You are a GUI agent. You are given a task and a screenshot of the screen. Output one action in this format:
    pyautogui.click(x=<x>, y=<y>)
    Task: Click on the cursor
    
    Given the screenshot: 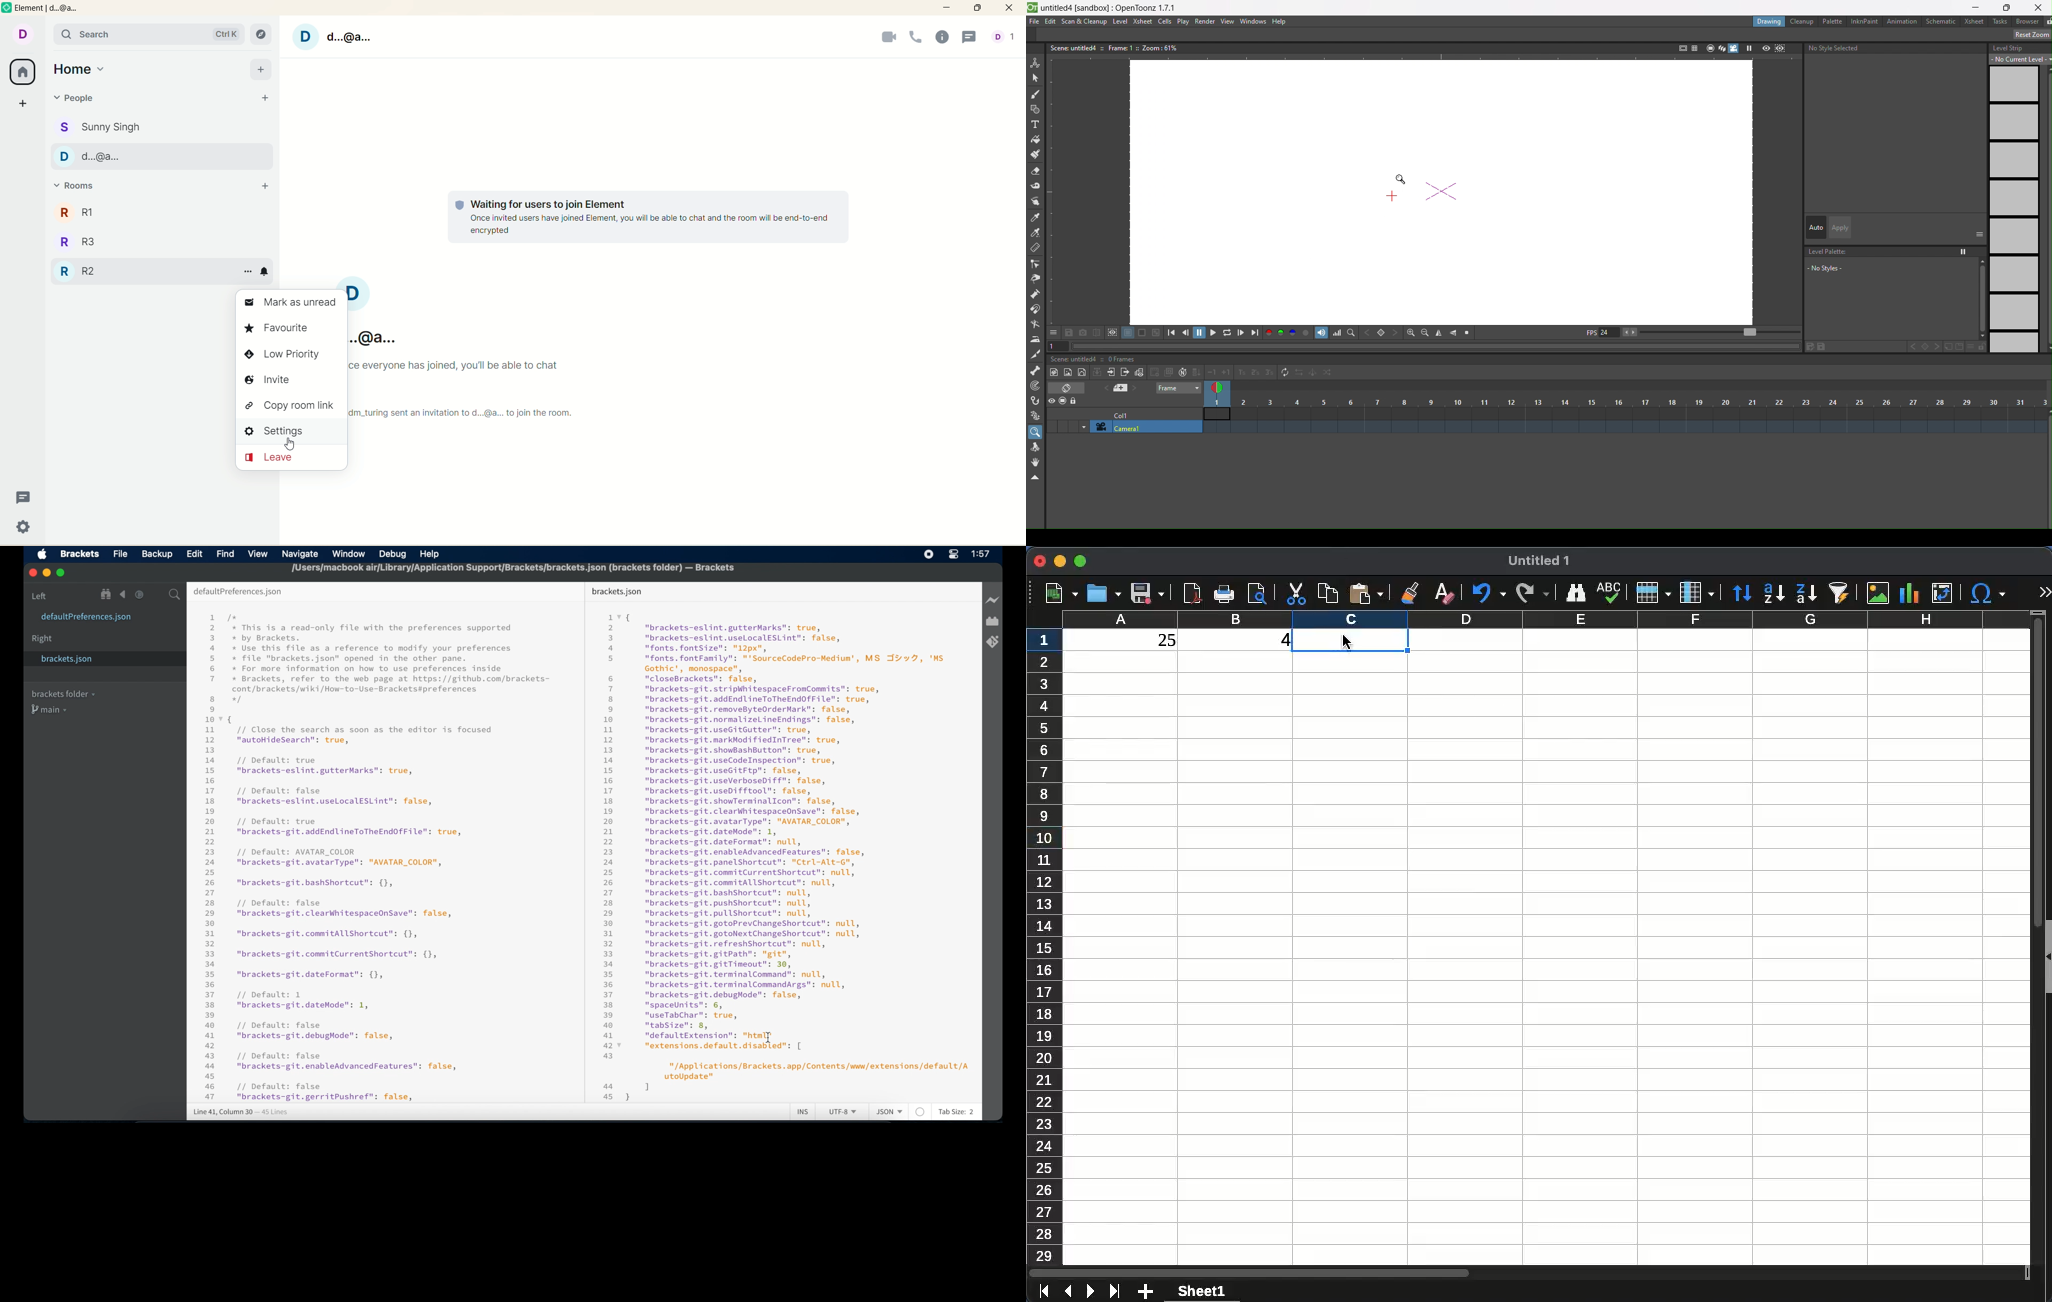 What is the action you would take?
    pyautogui.click(x=284, y=446)
    